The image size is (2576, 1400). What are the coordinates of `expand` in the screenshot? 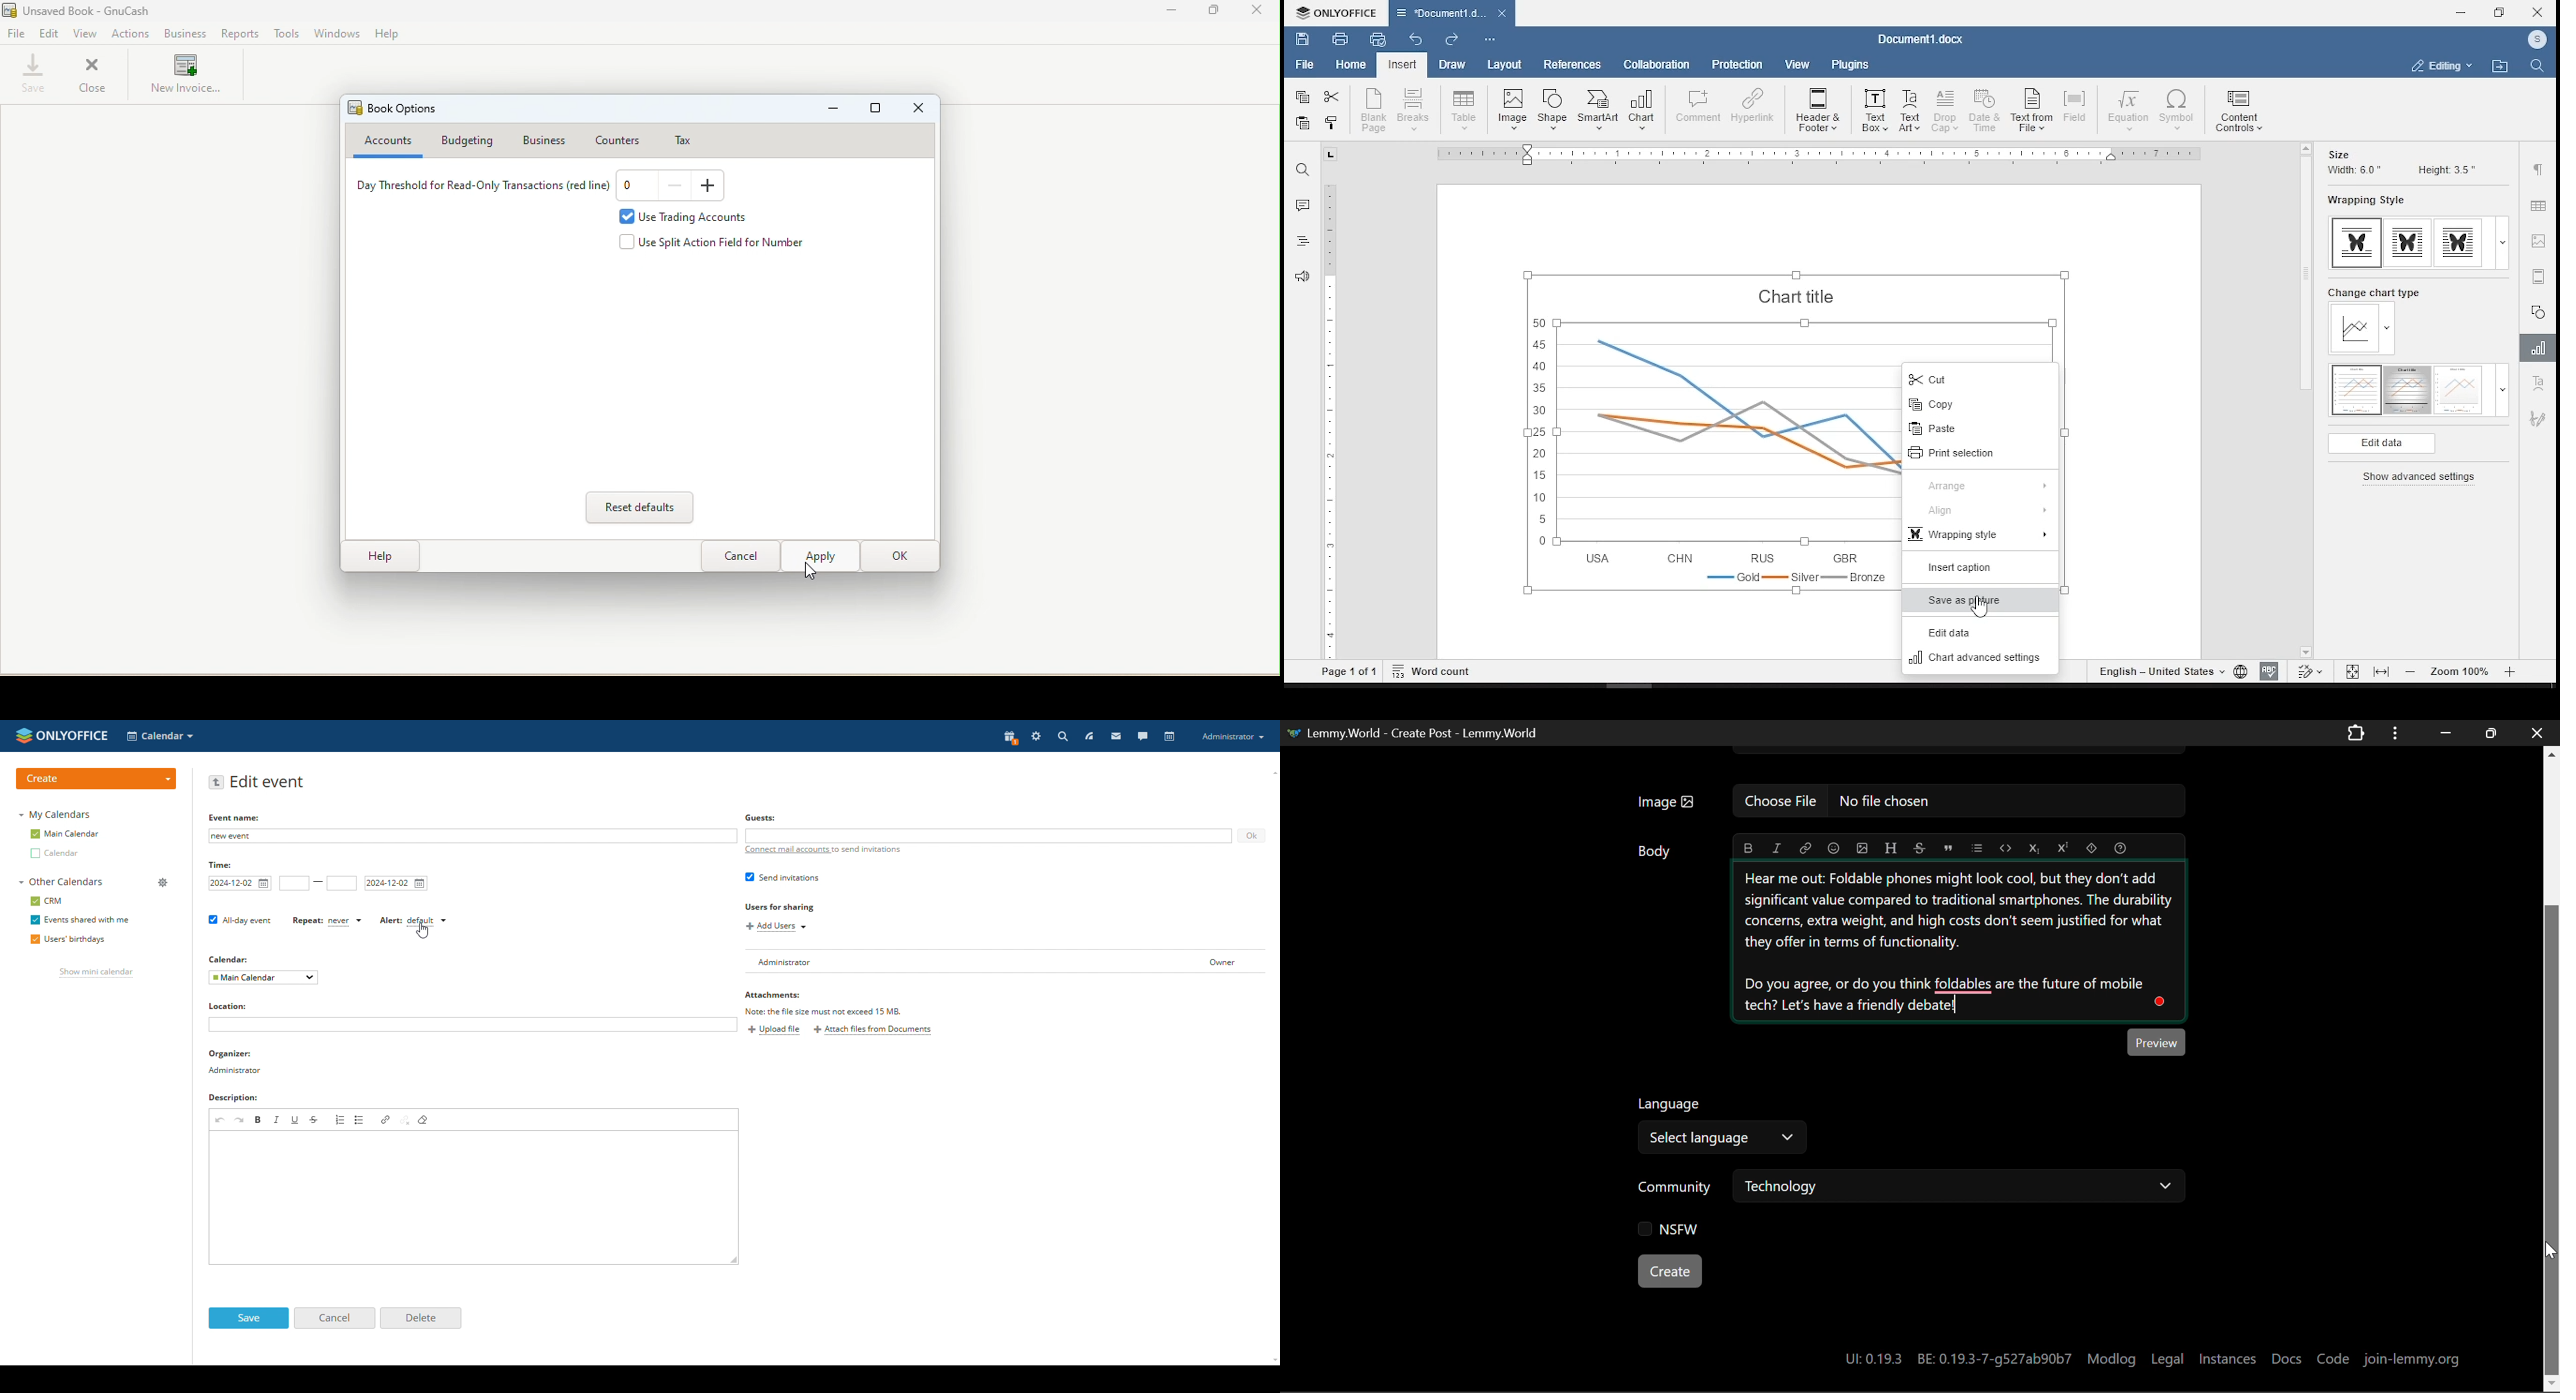 It's located at (2502, 390).